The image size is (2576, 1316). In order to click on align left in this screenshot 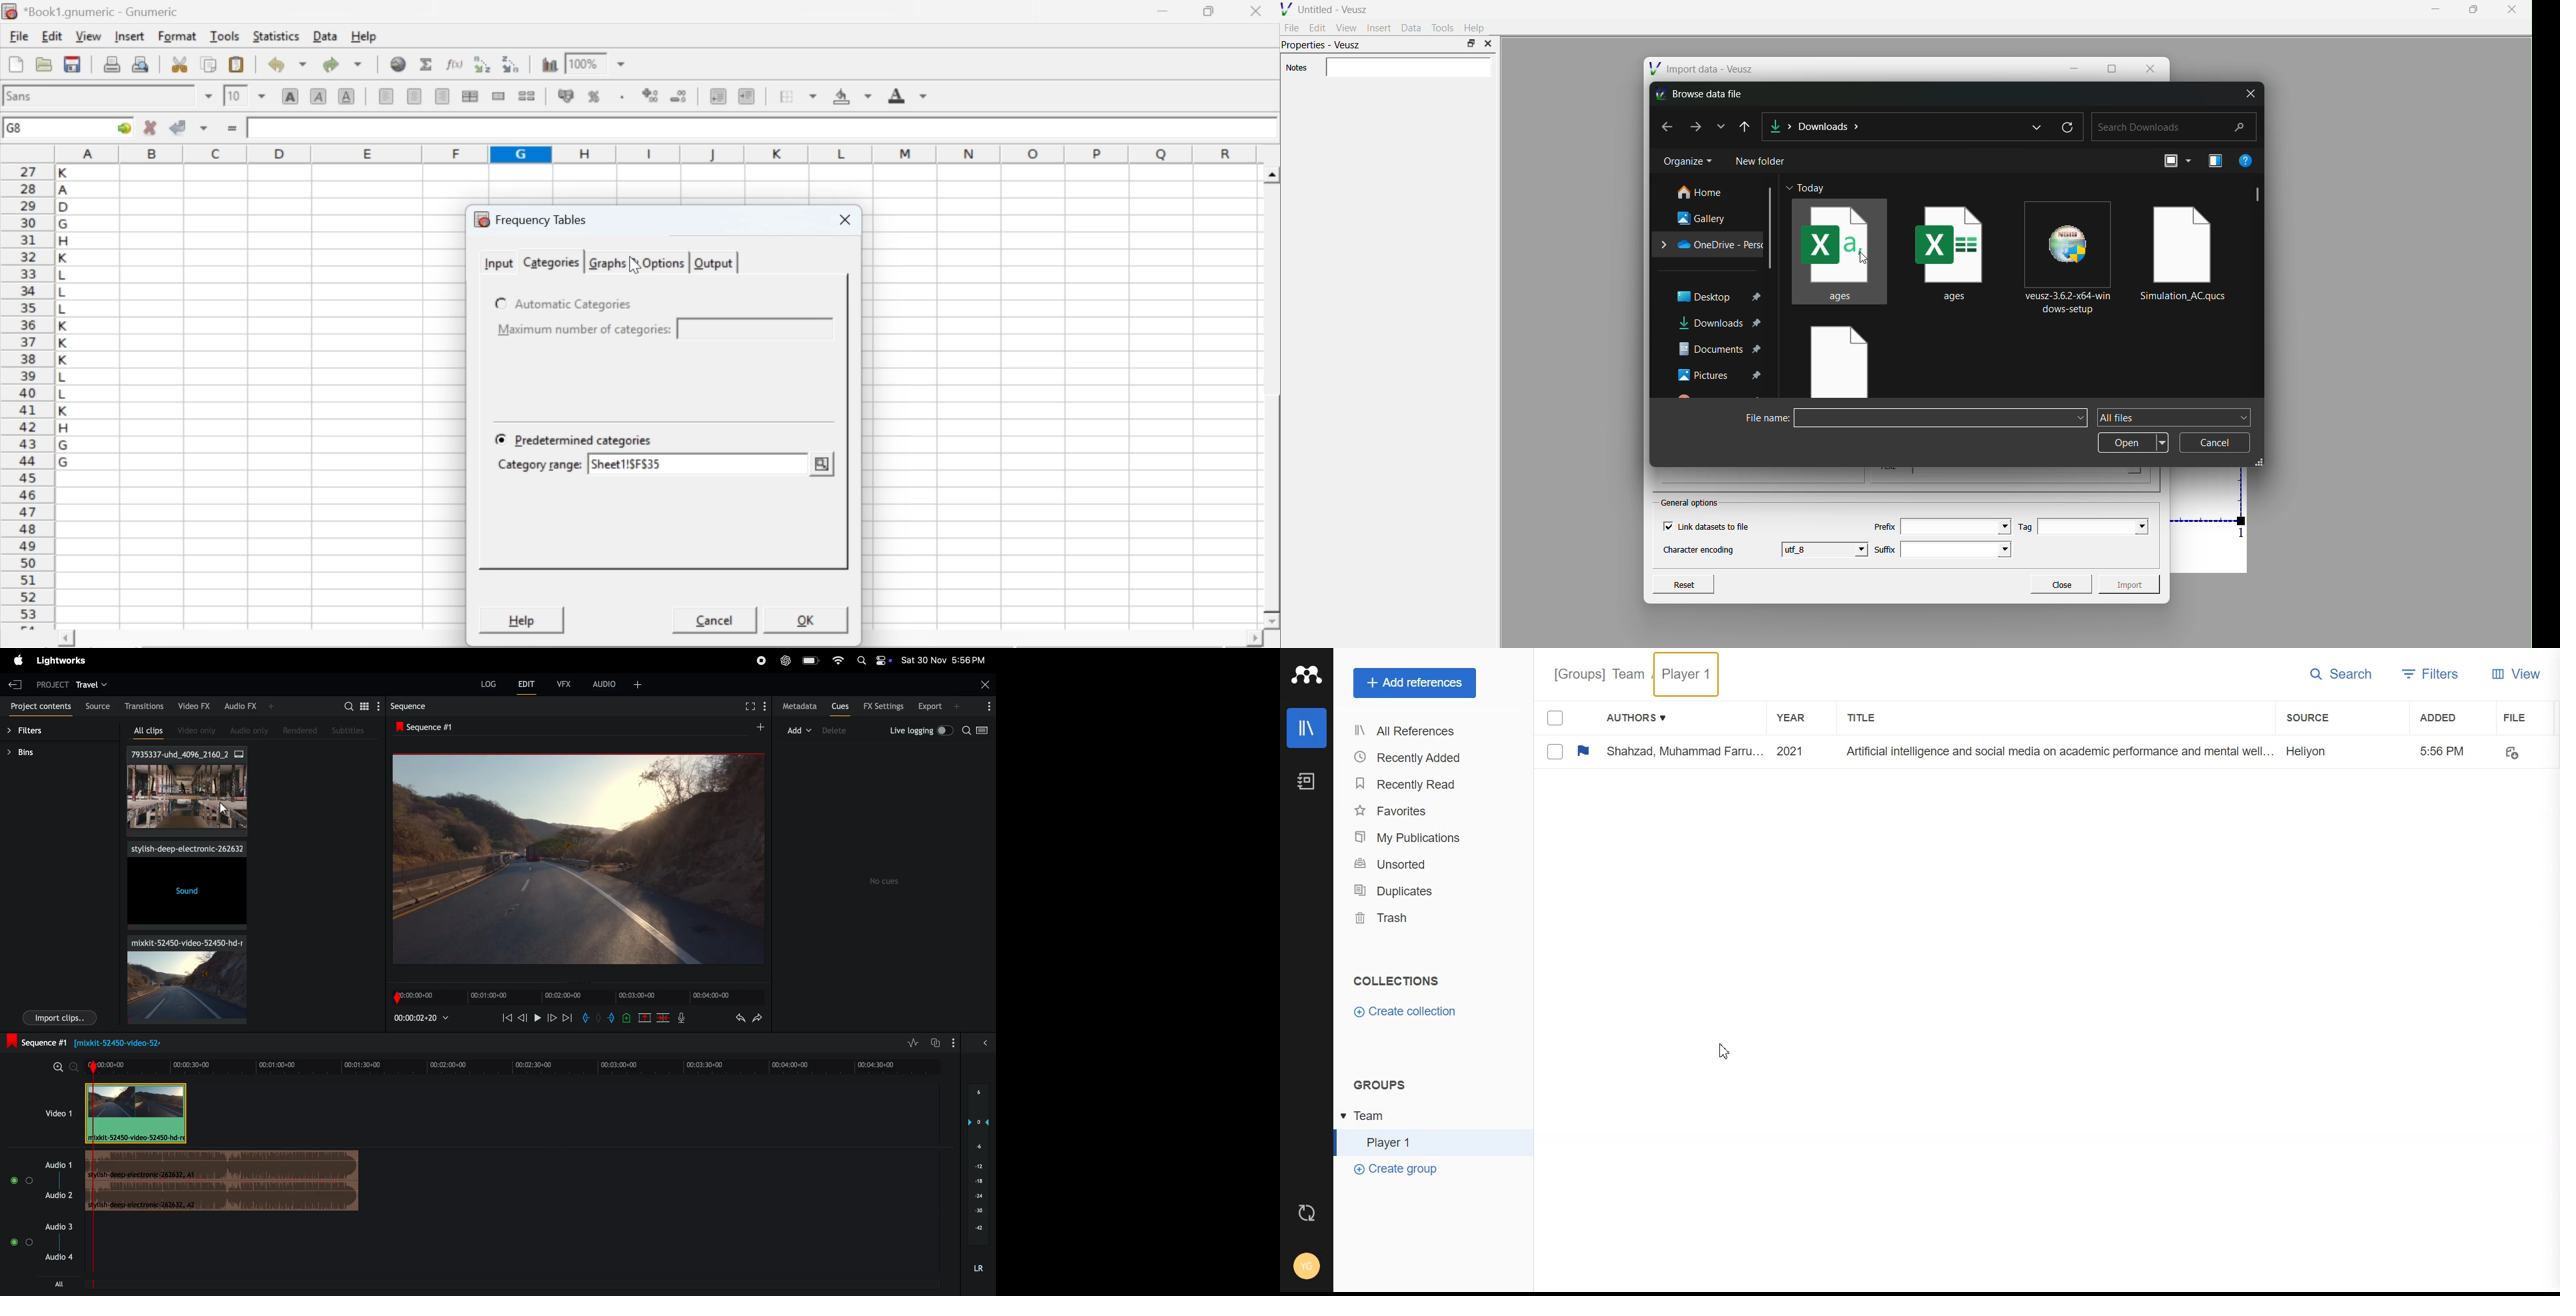, I will do `click(386, 94)`.